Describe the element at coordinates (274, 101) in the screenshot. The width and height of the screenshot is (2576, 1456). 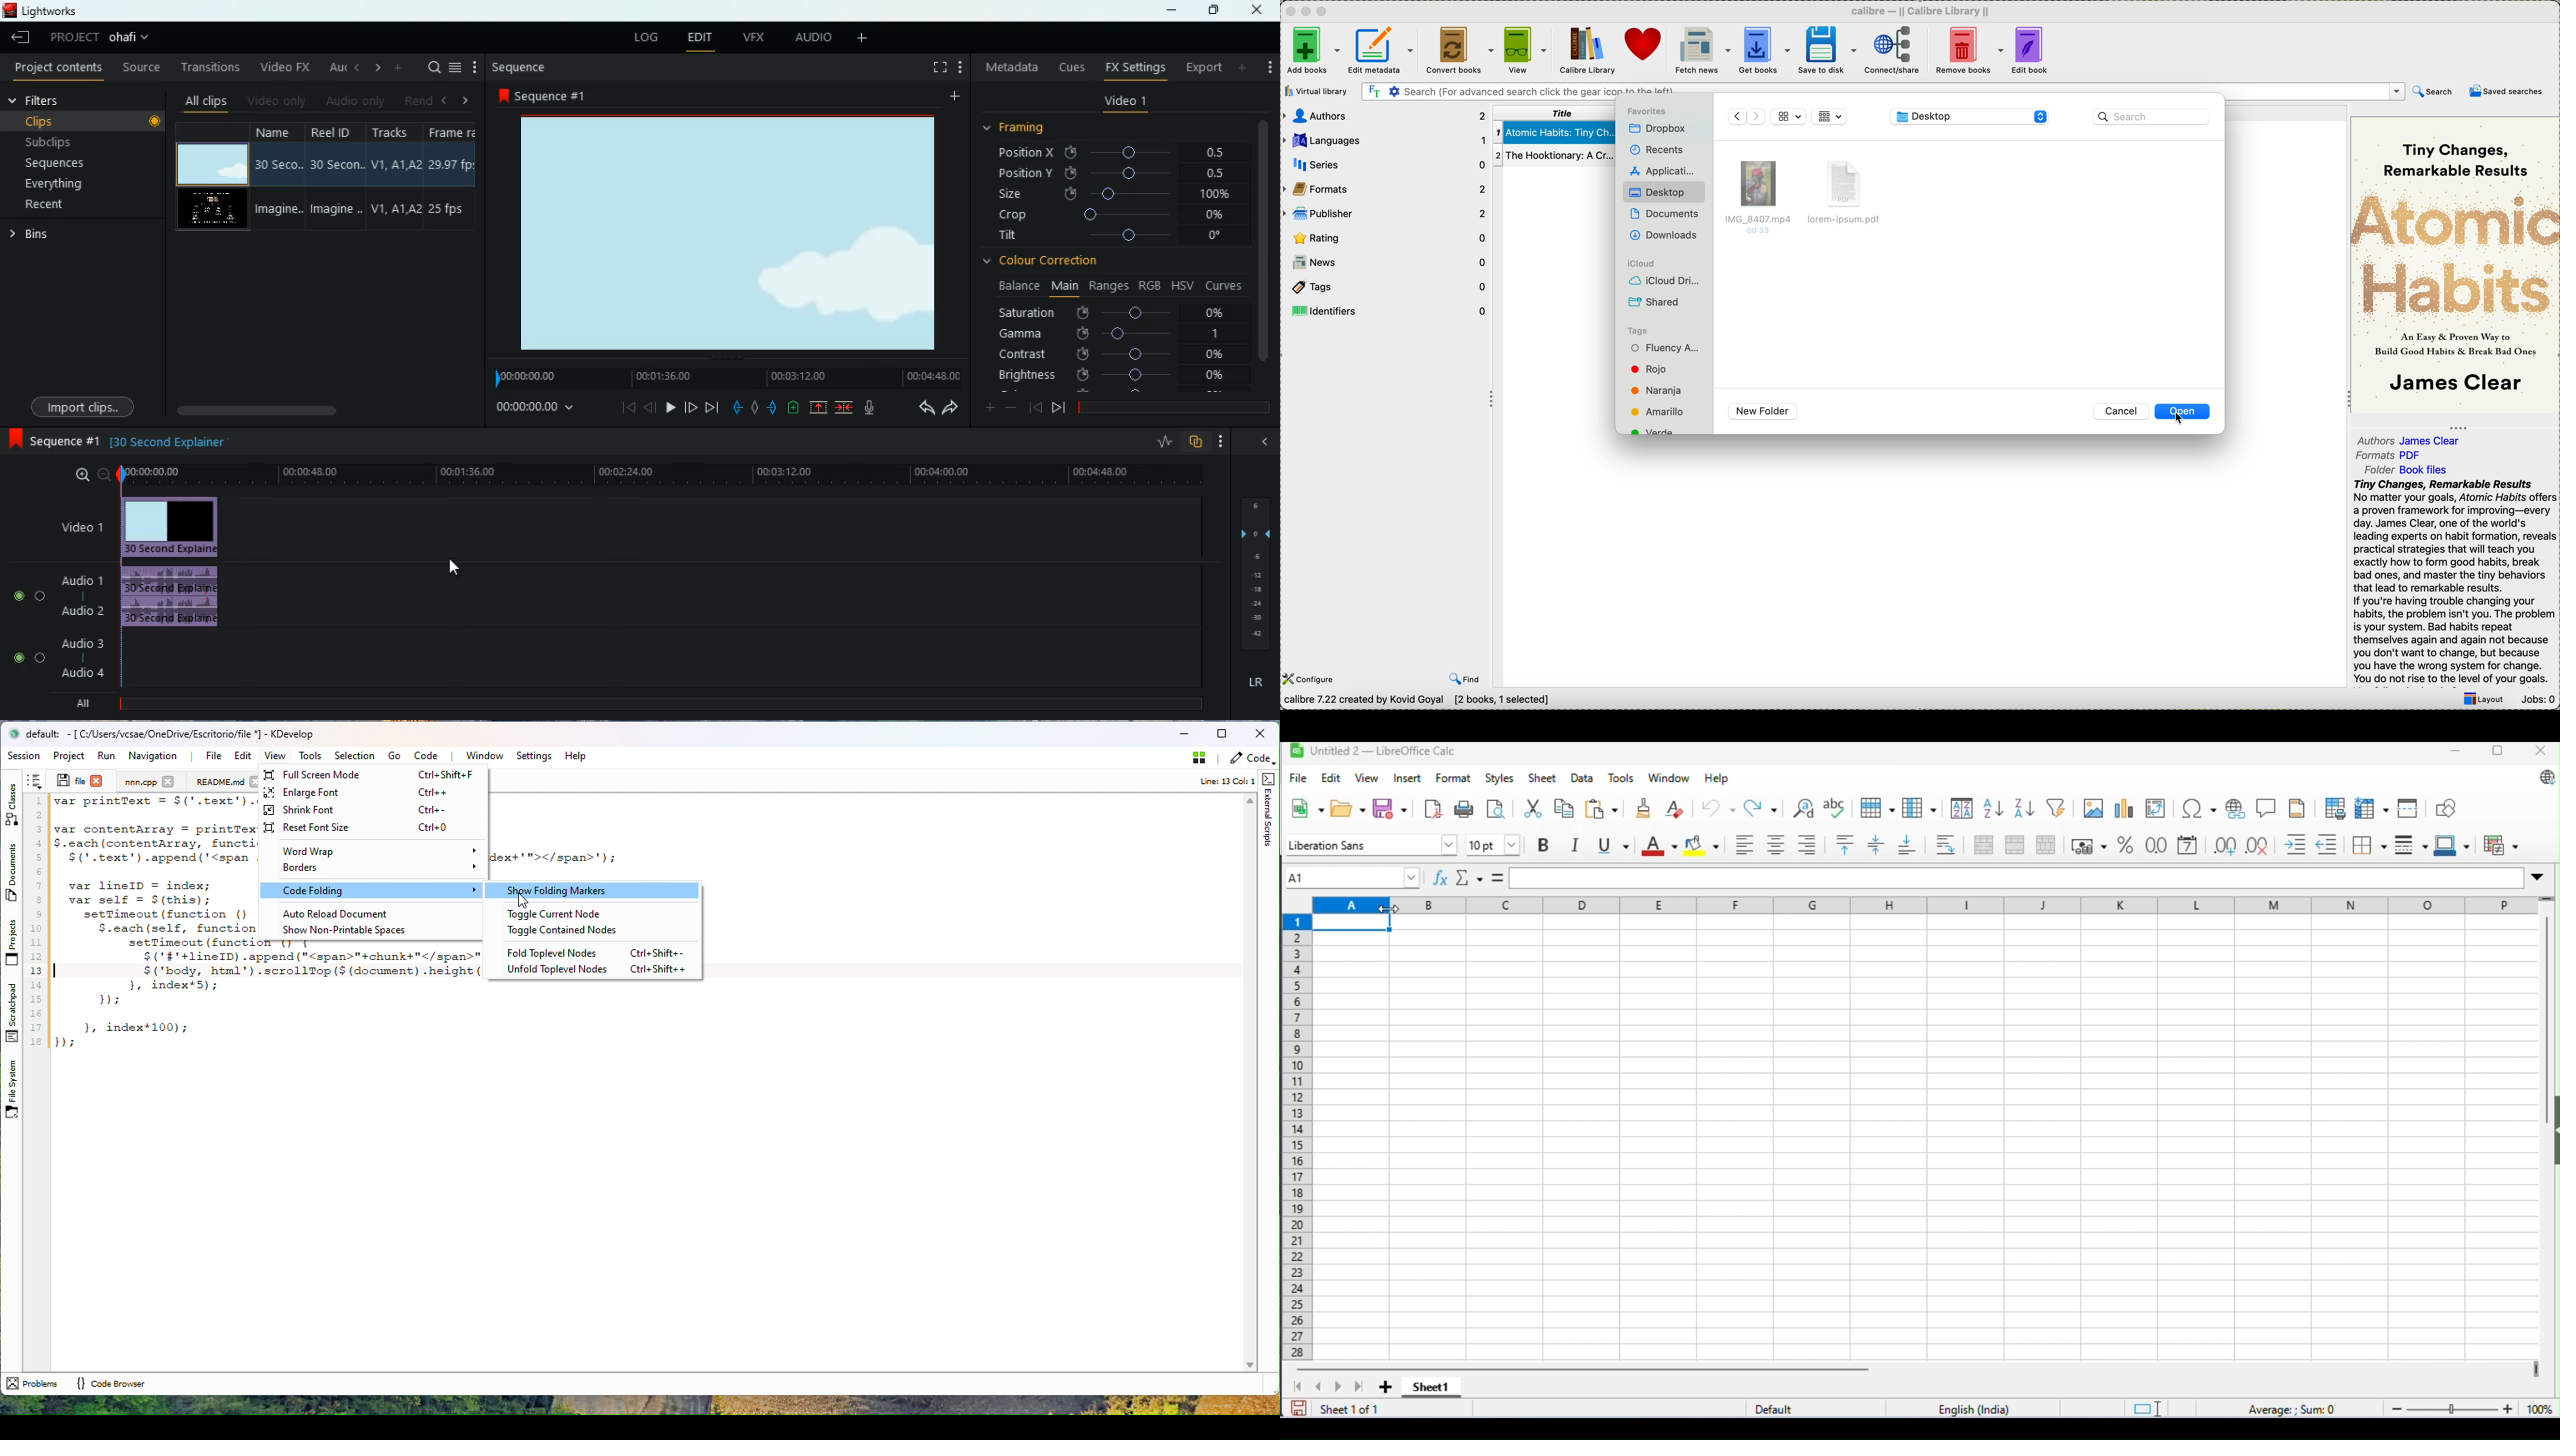
I see `video only` at that location.